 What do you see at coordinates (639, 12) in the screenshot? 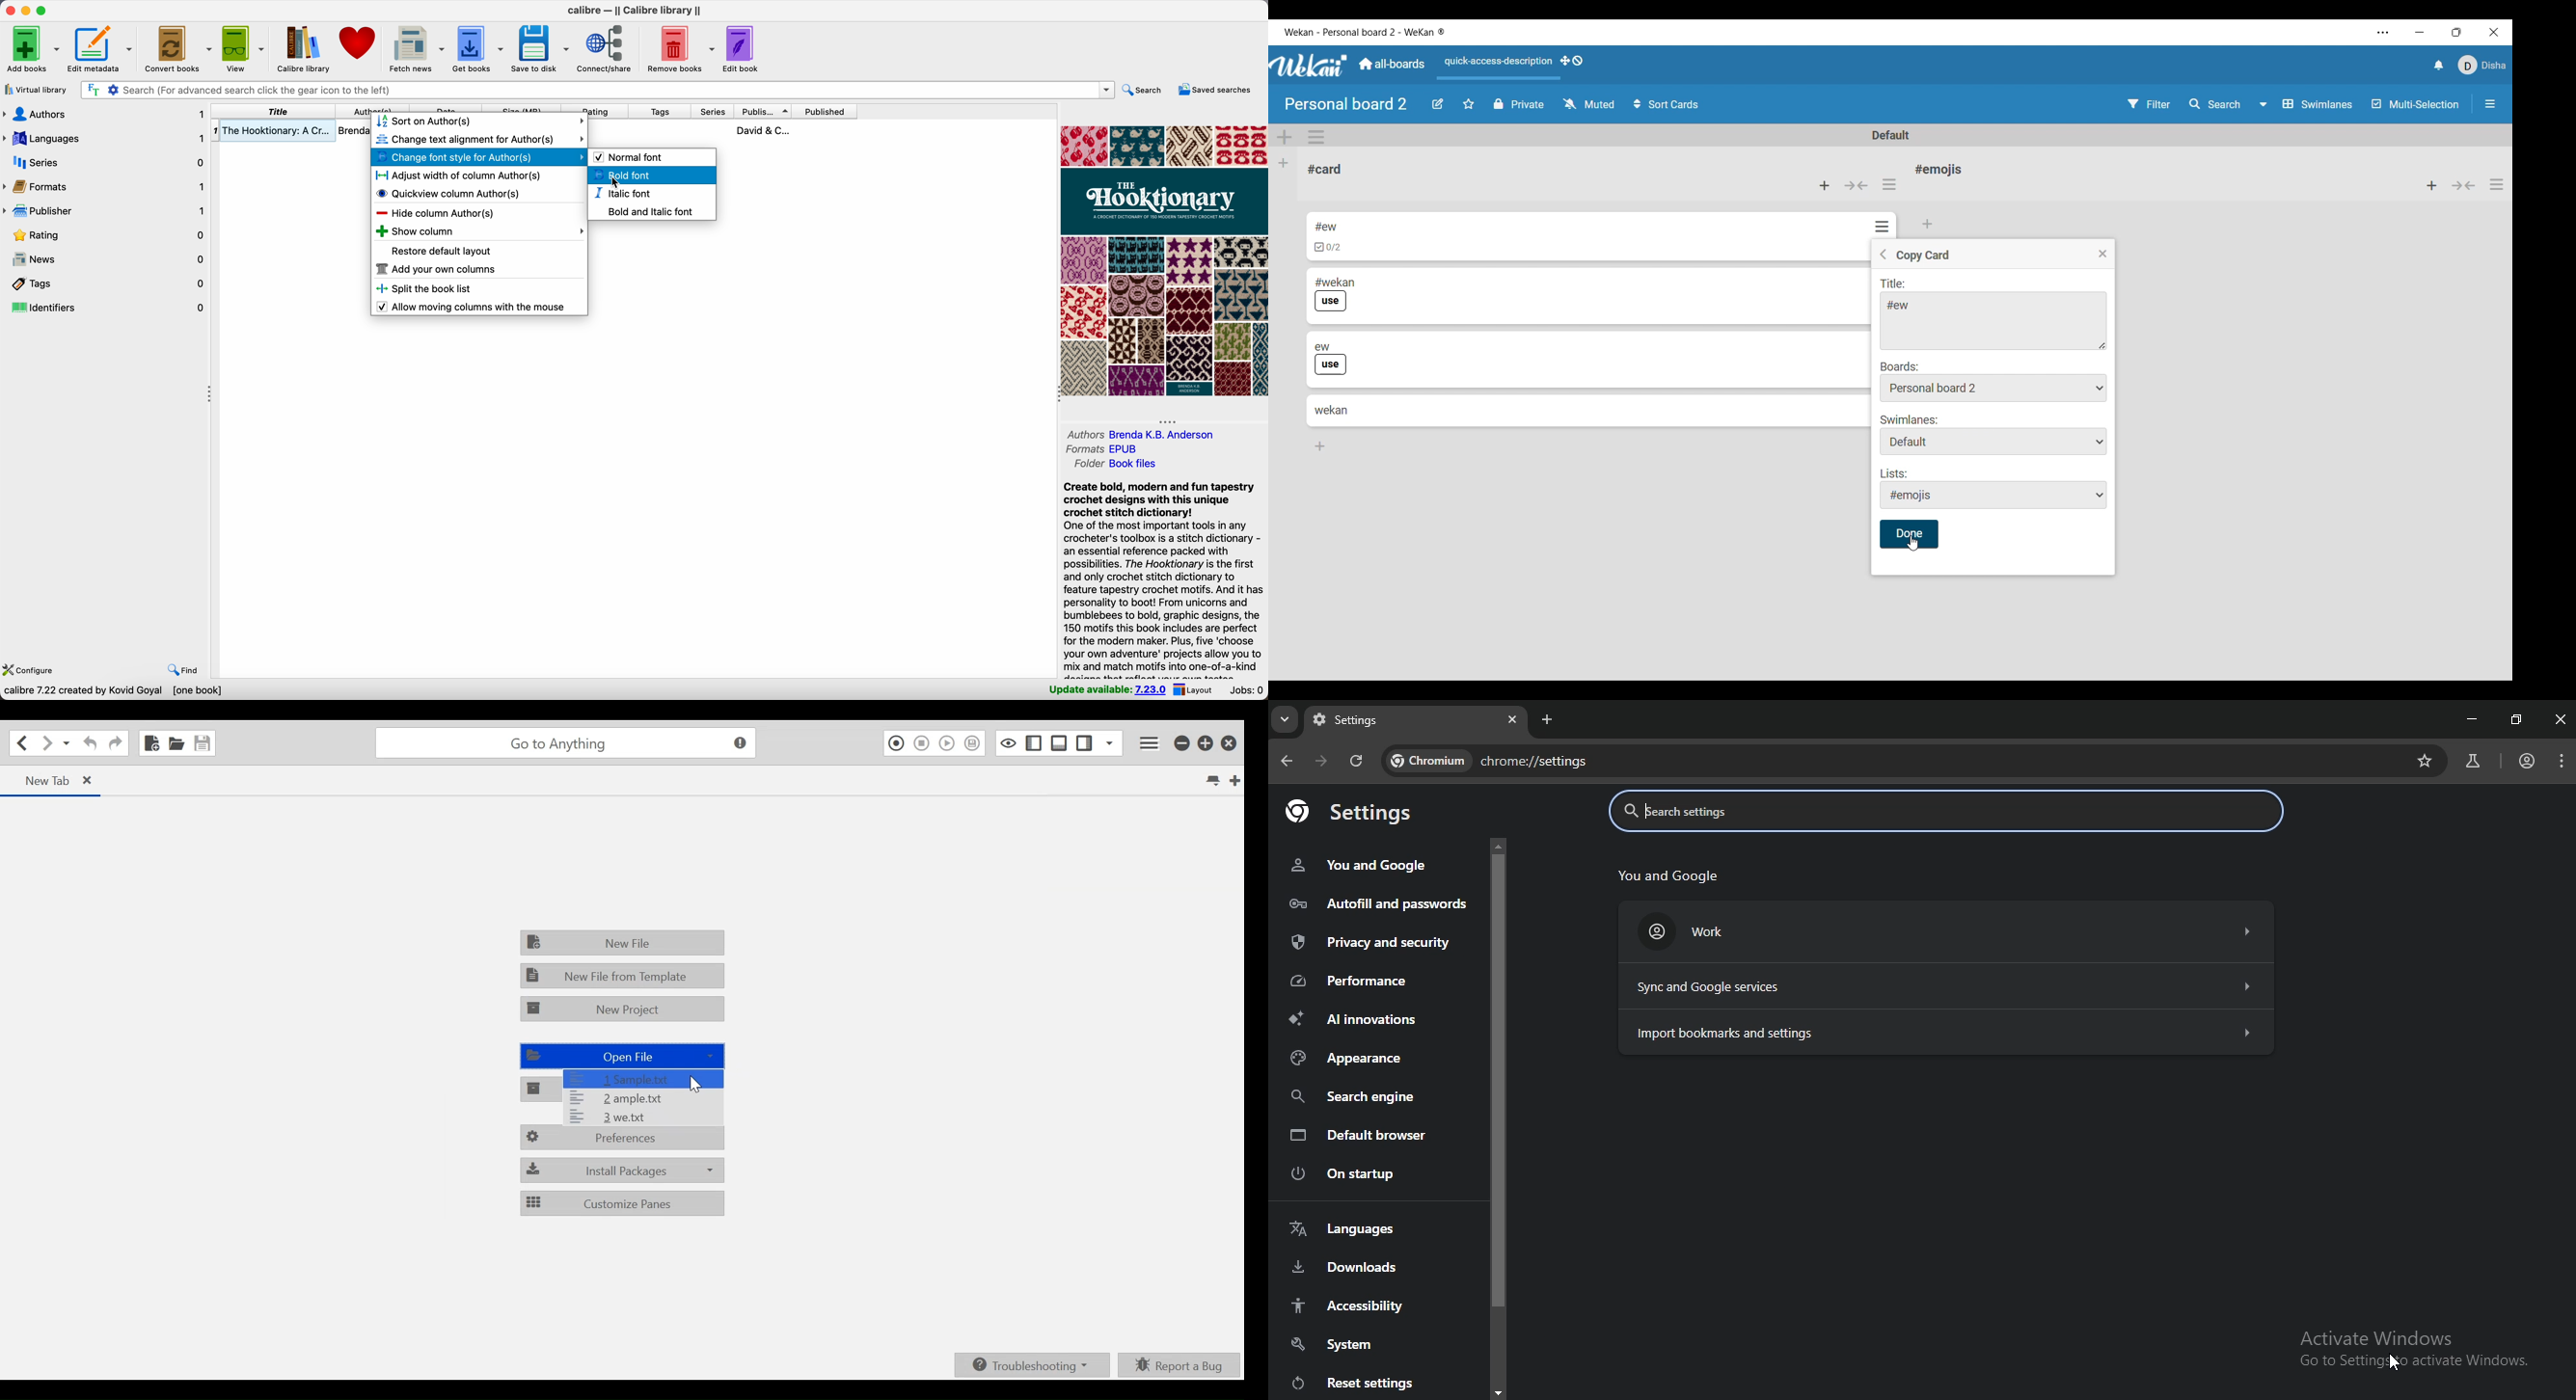
I see `Calibre` at bounding box center [639, 12].